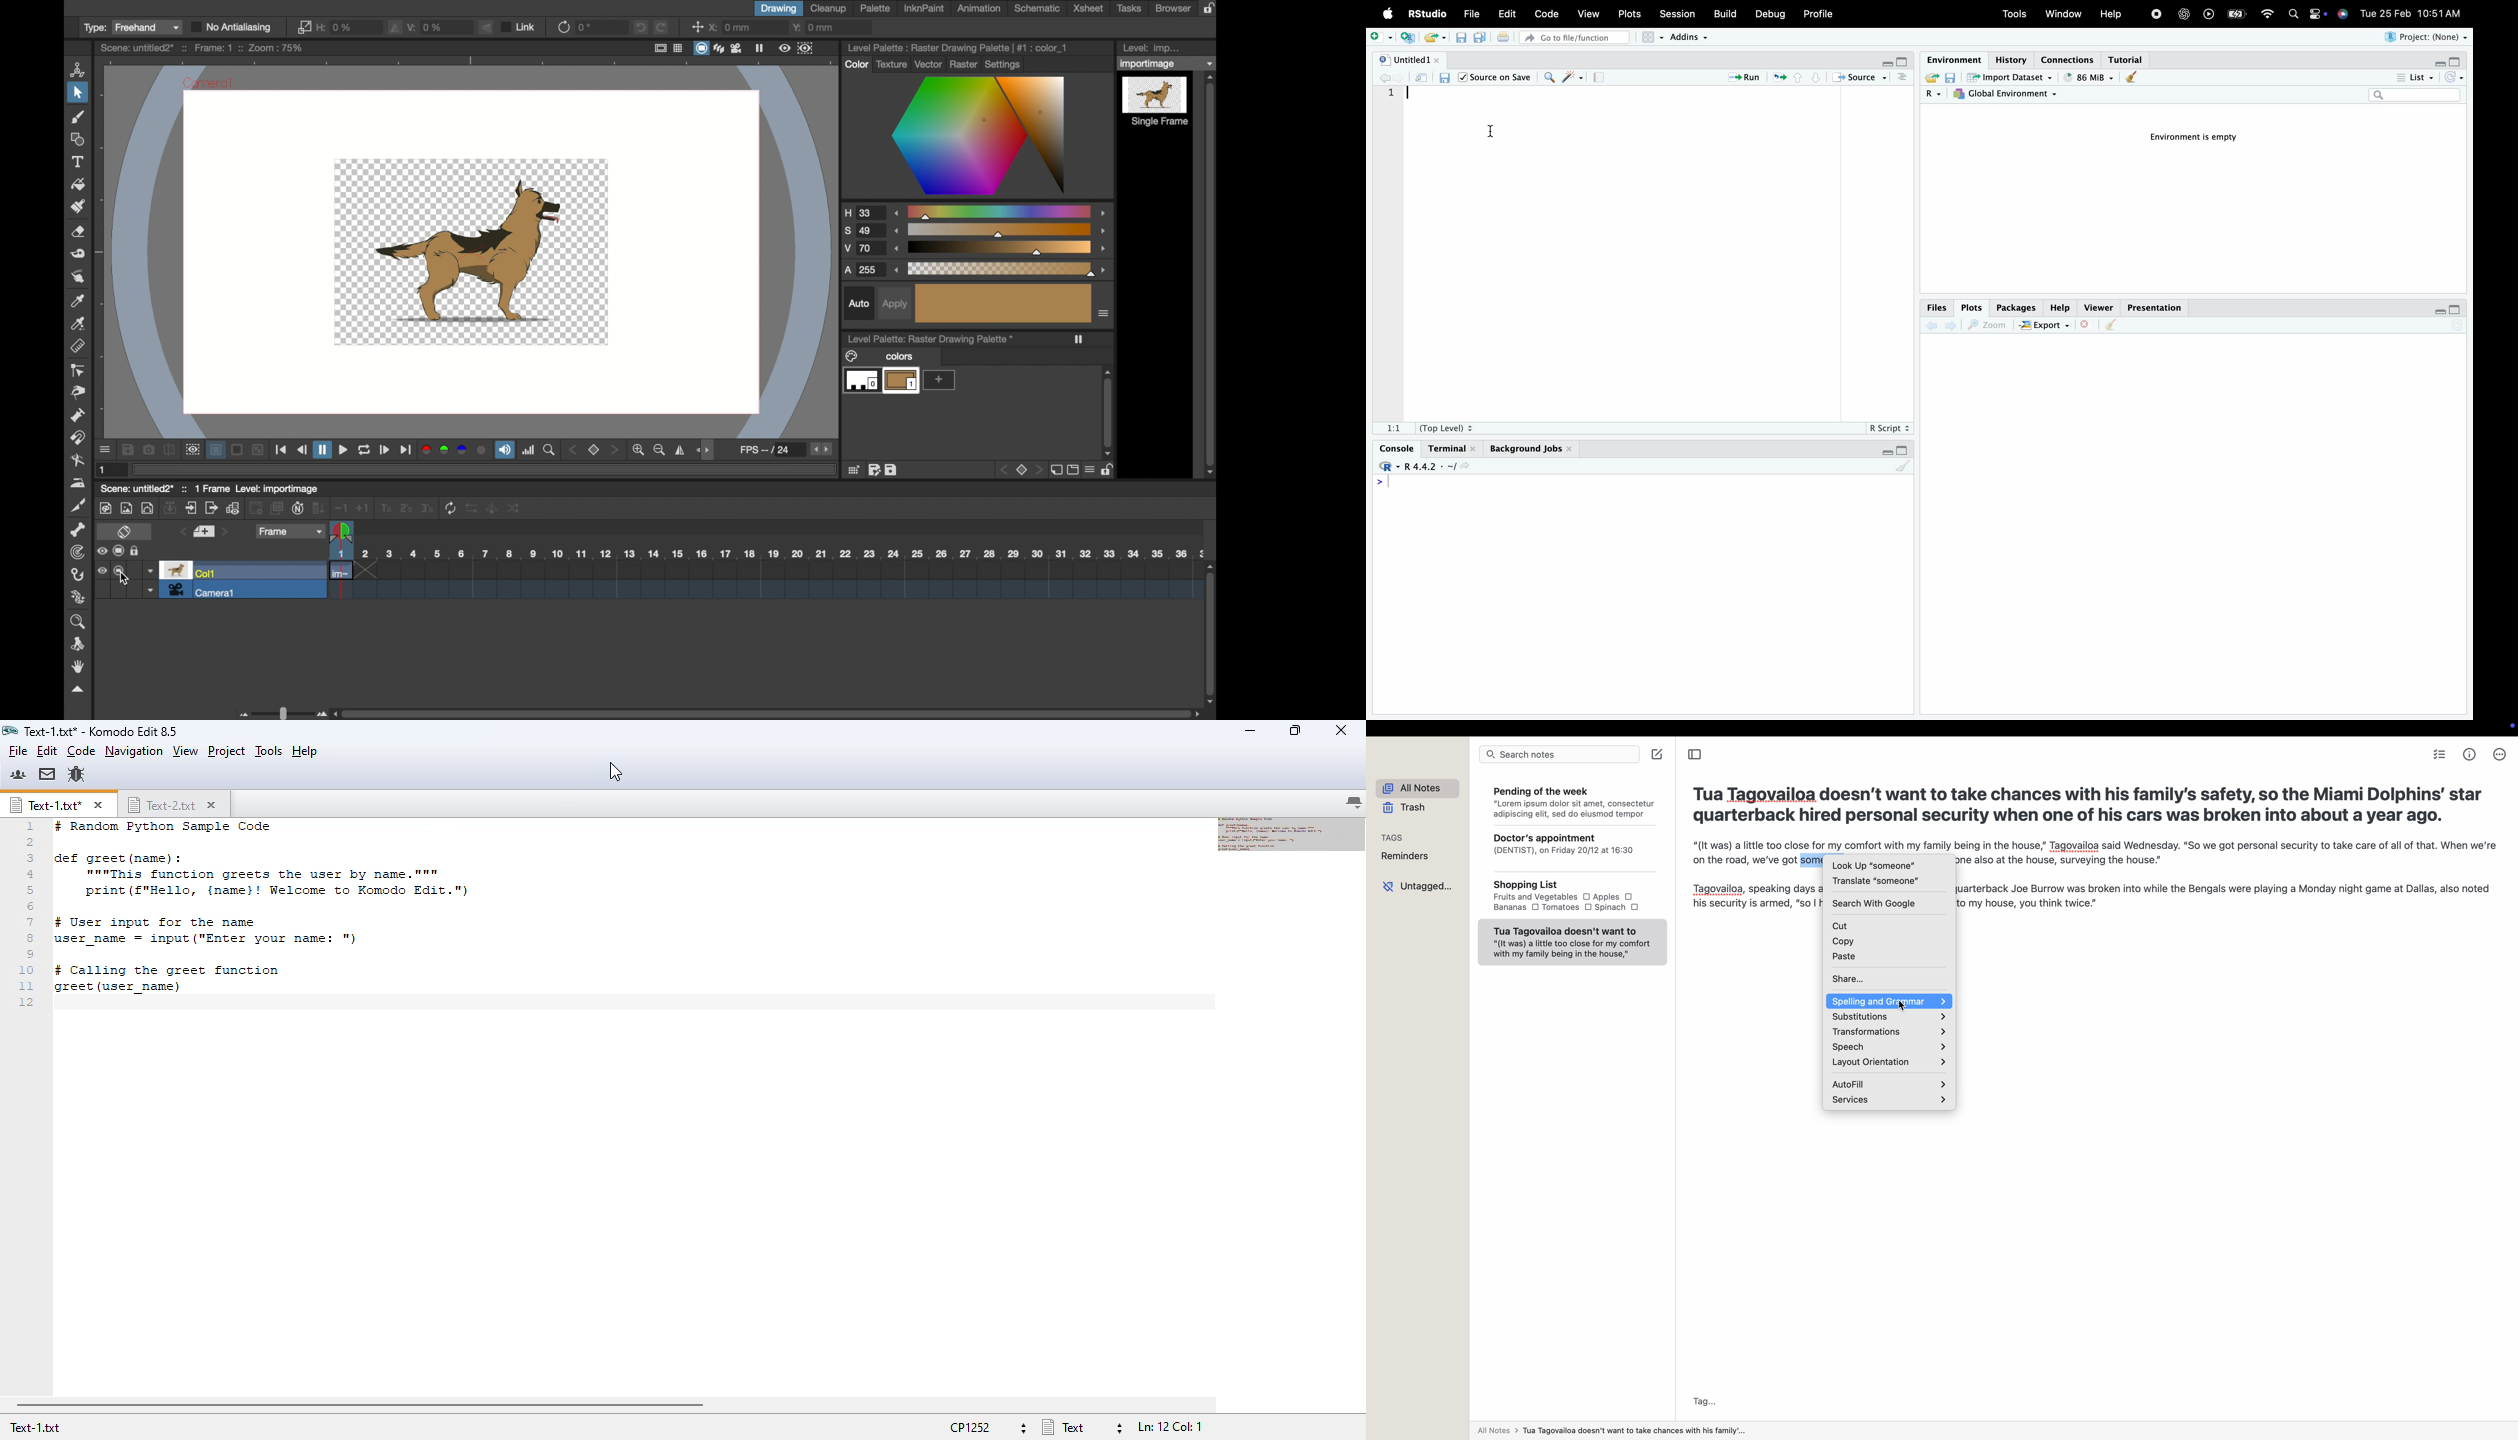  What do you see at coordinates (2013, 76) in the screenshot?
I see `import dataset ~ .` at bounding box center [2013, 76].